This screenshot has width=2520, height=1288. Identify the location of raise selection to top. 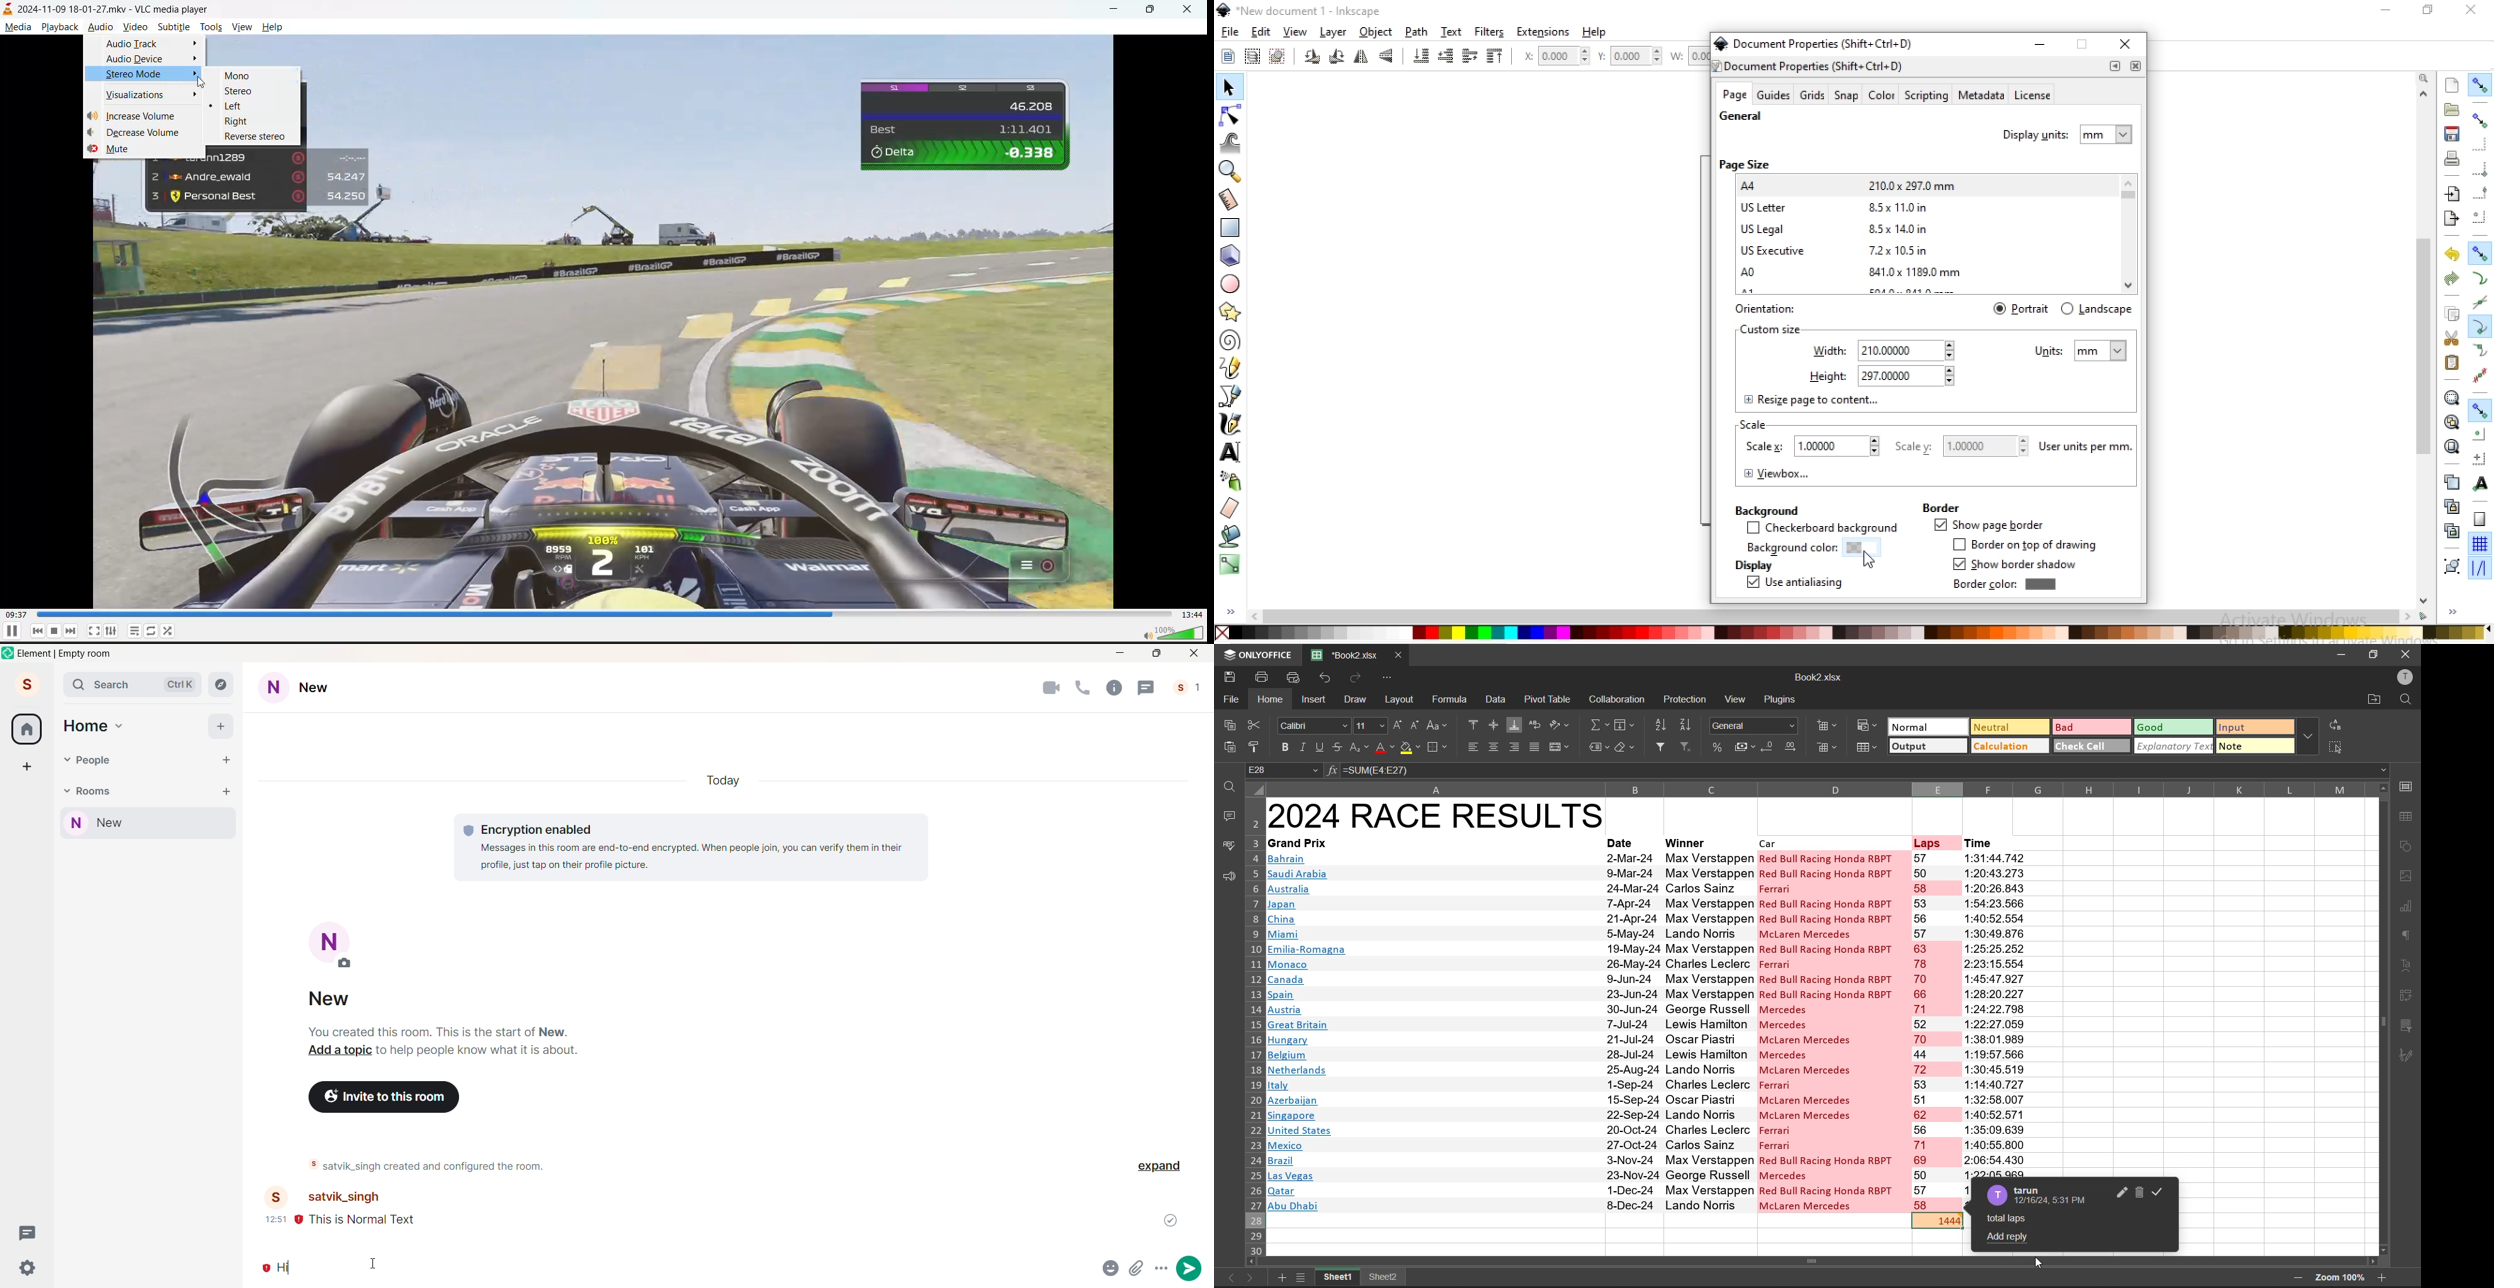
(1495, 57).